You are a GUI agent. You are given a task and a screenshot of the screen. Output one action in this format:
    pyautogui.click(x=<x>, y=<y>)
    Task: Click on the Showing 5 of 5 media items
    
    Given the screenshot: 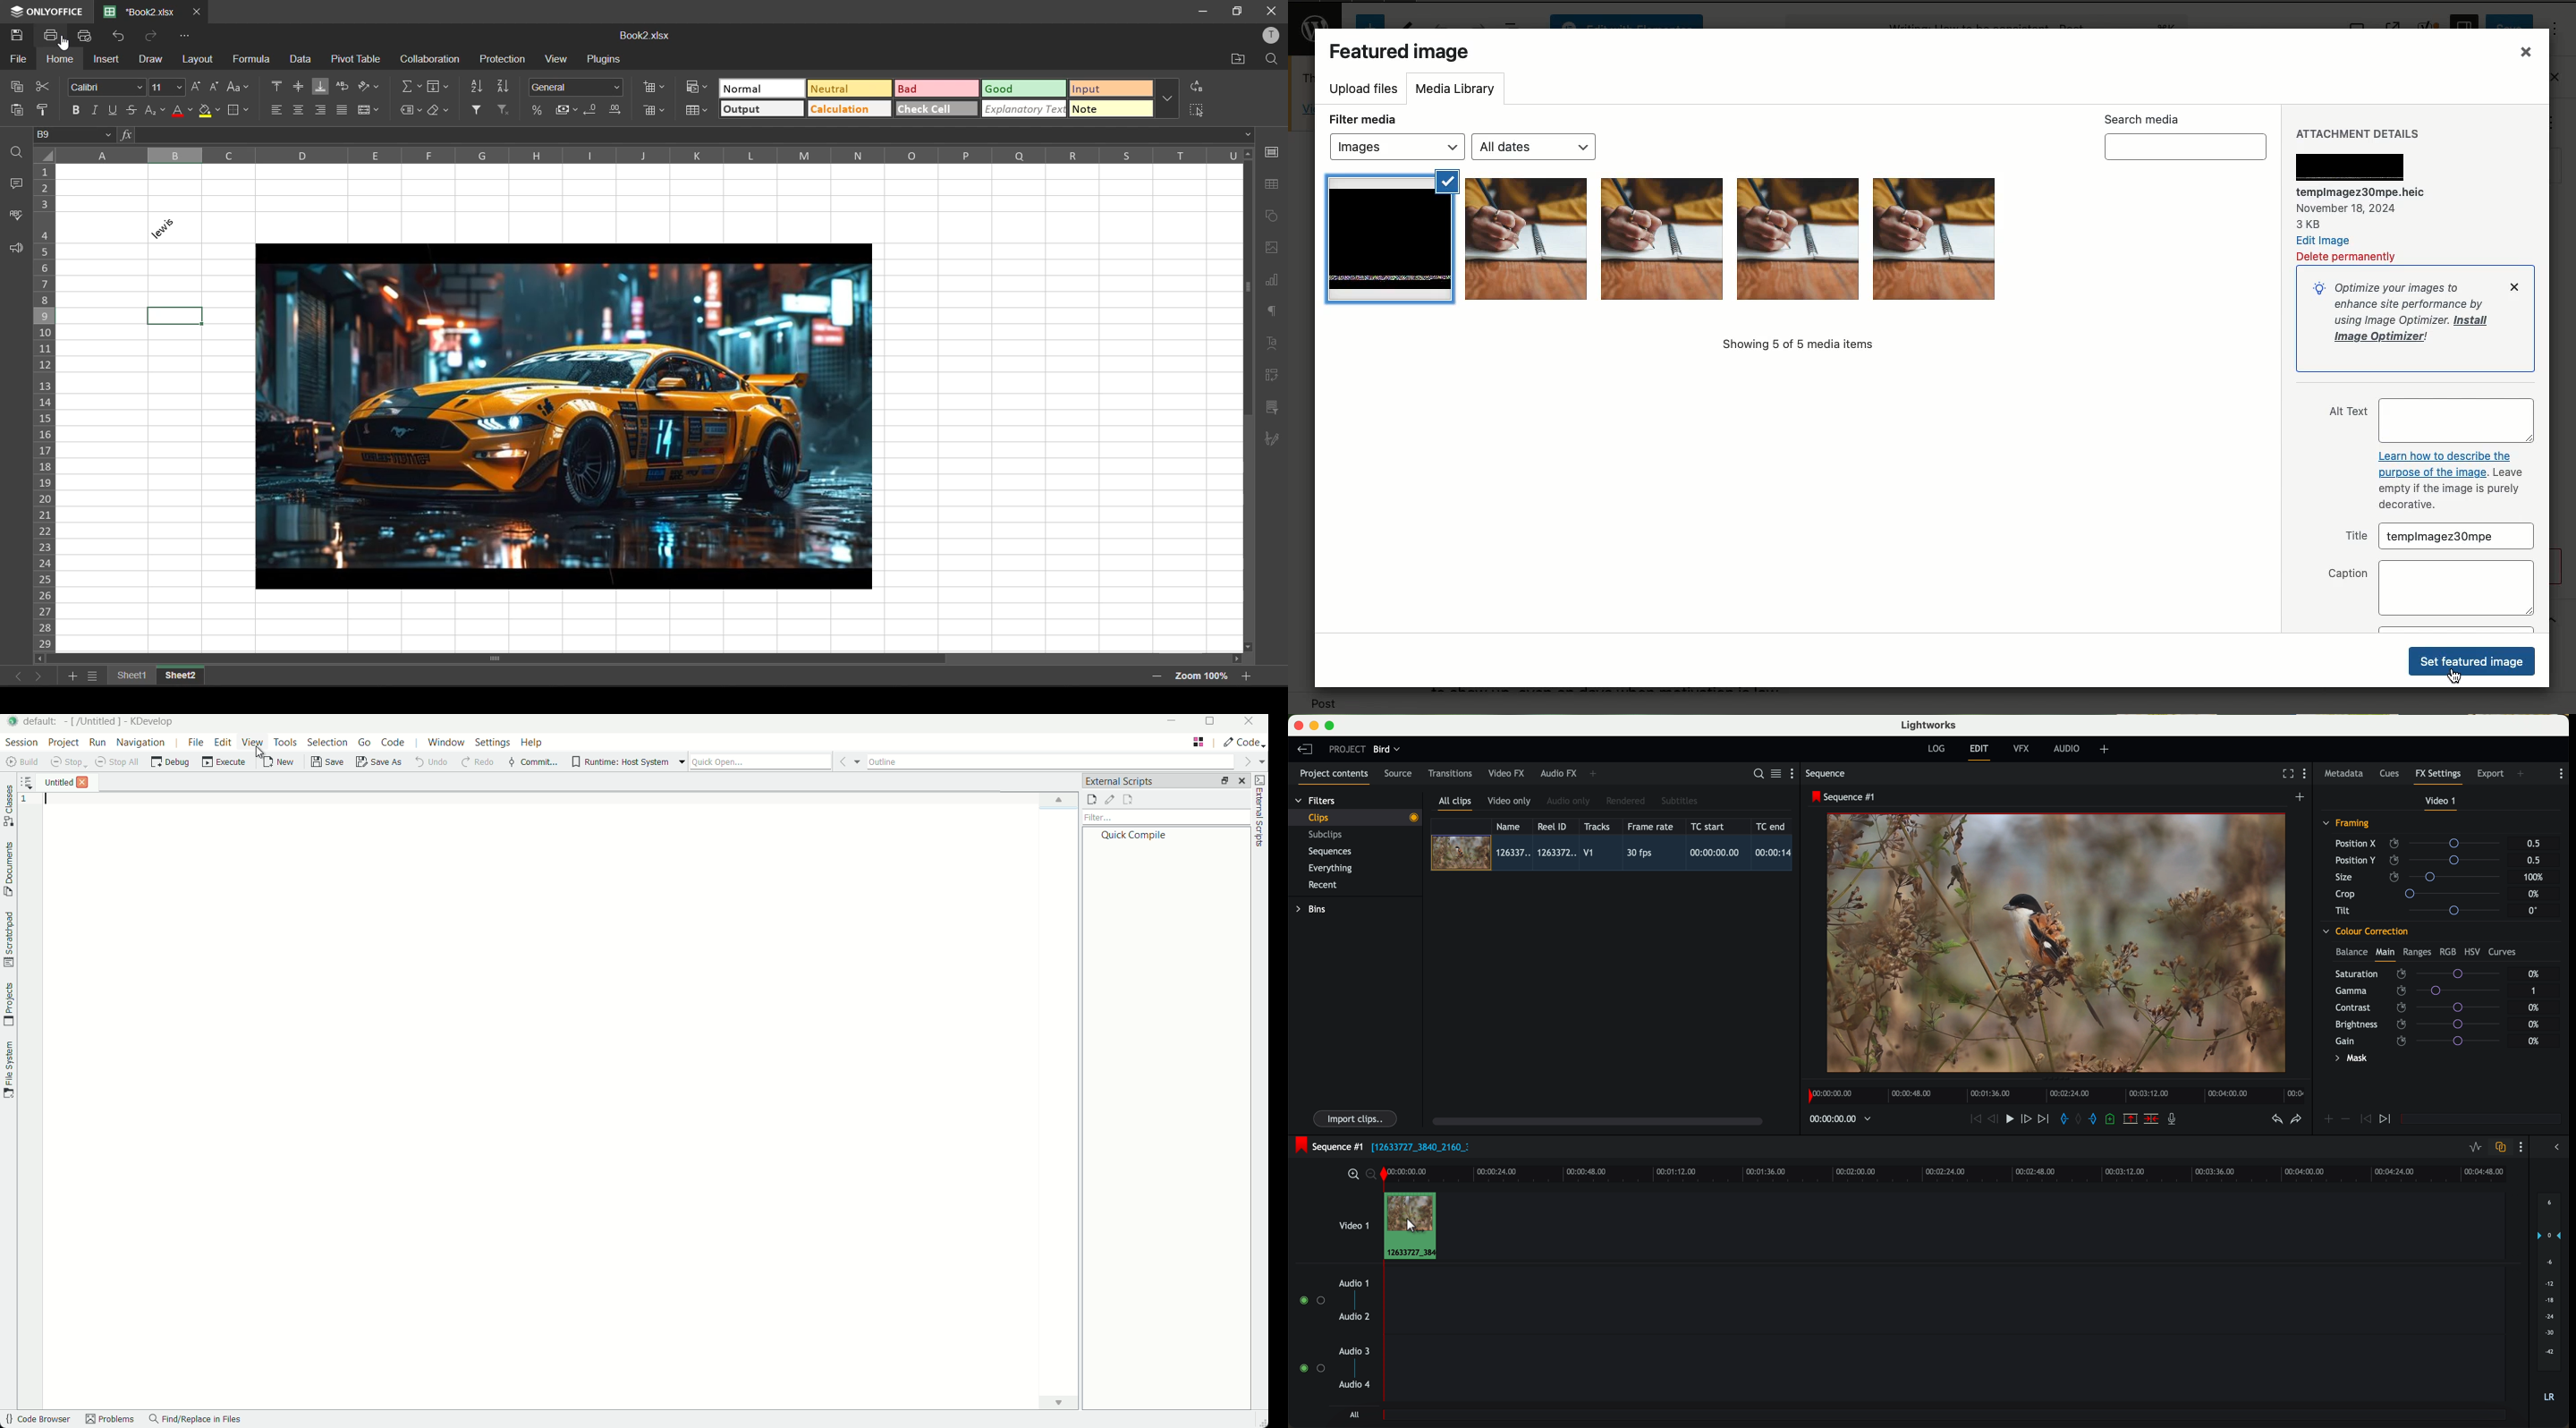 What is the action you would take?
    pyautogui.click(x=1796, y=345)
    